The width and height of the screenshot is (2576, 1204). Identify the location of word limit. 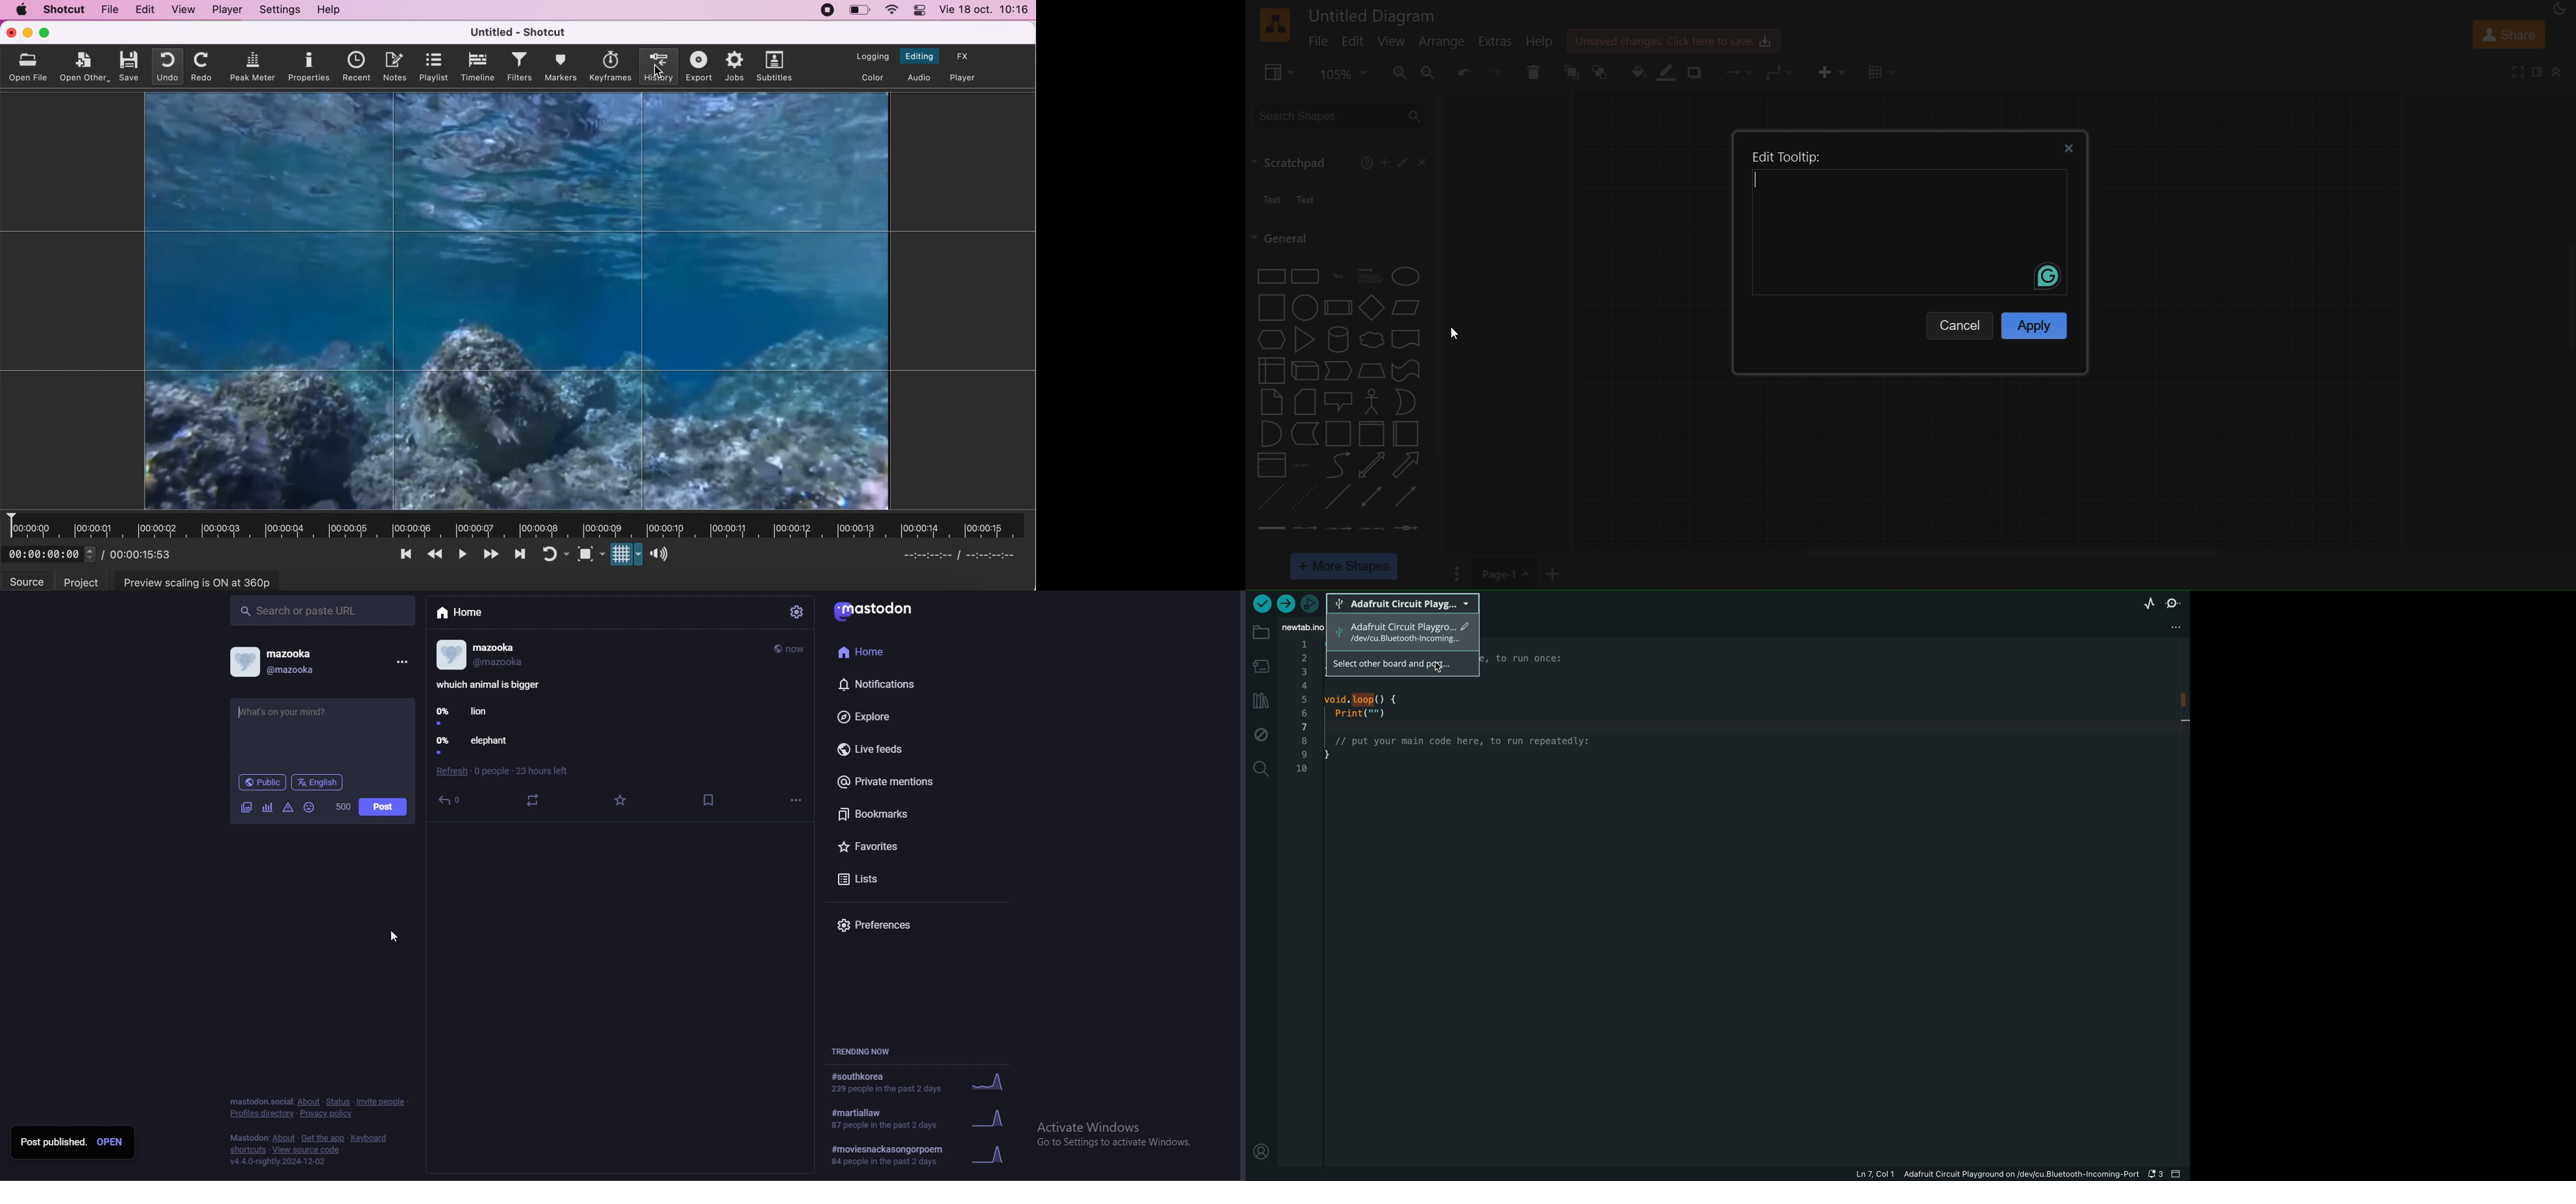
(343, 806).